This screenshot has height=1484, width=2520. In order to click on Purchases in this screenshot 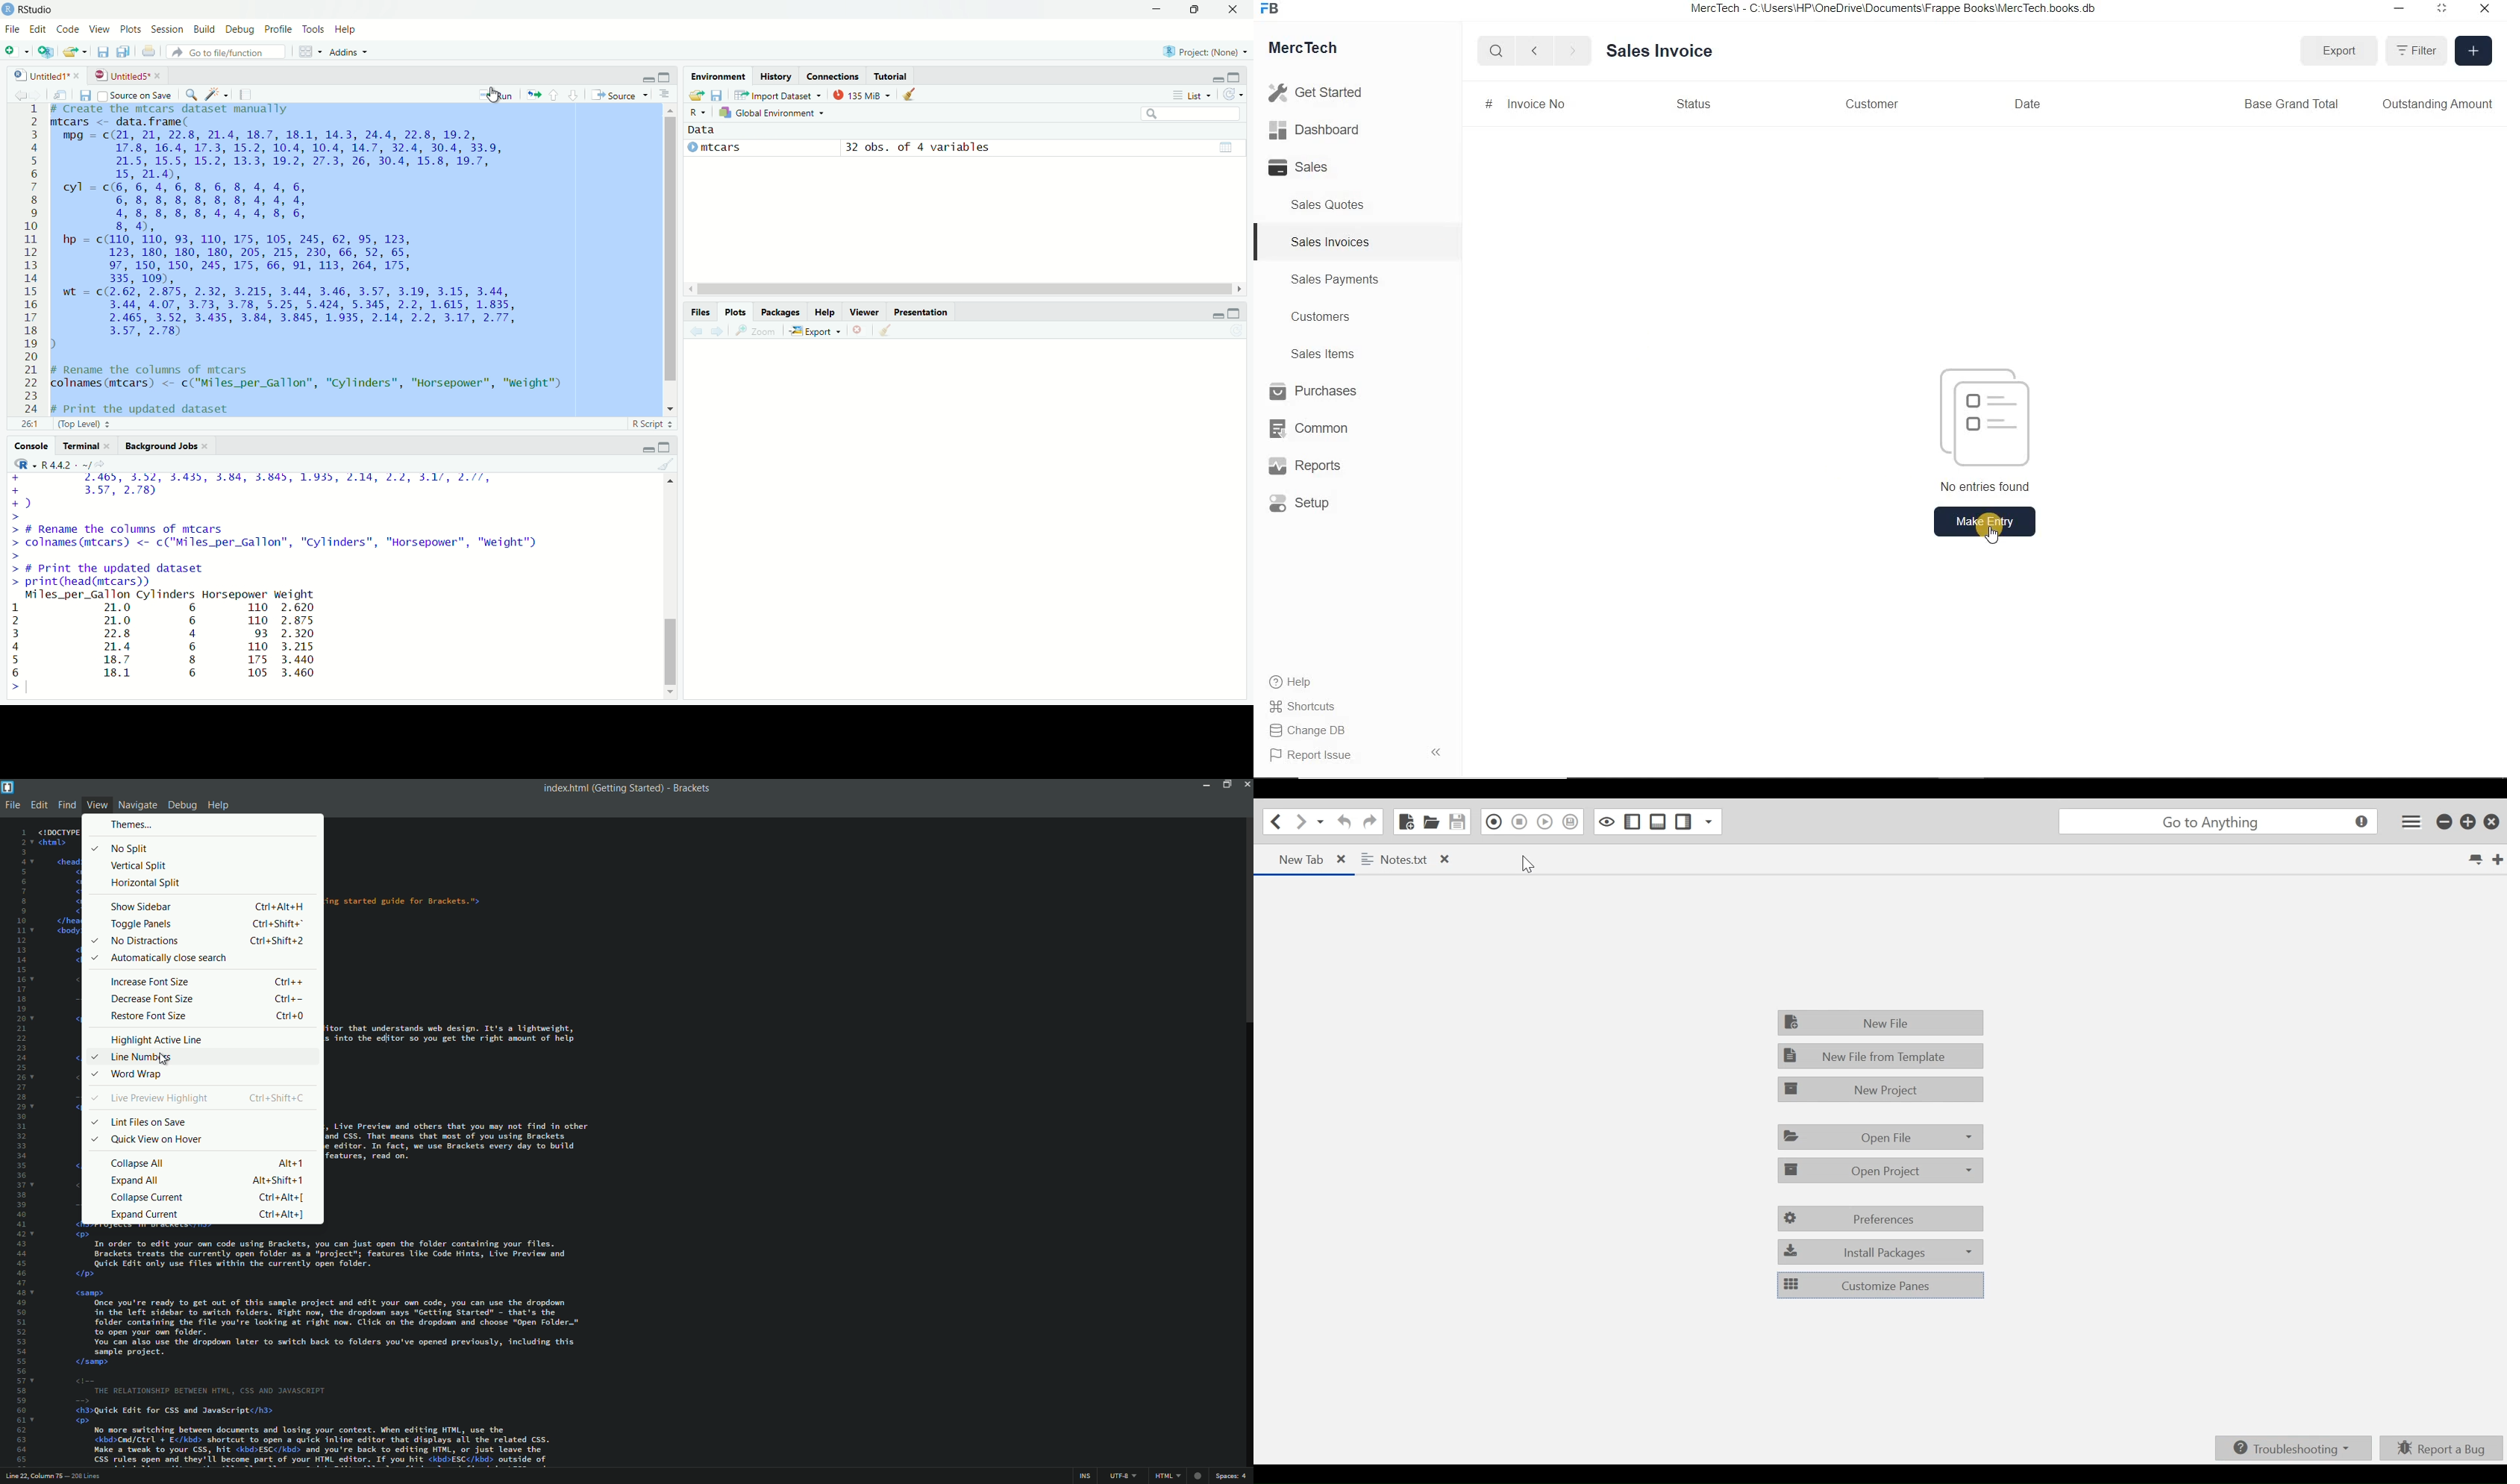, I will do `click(1315, 392)`.